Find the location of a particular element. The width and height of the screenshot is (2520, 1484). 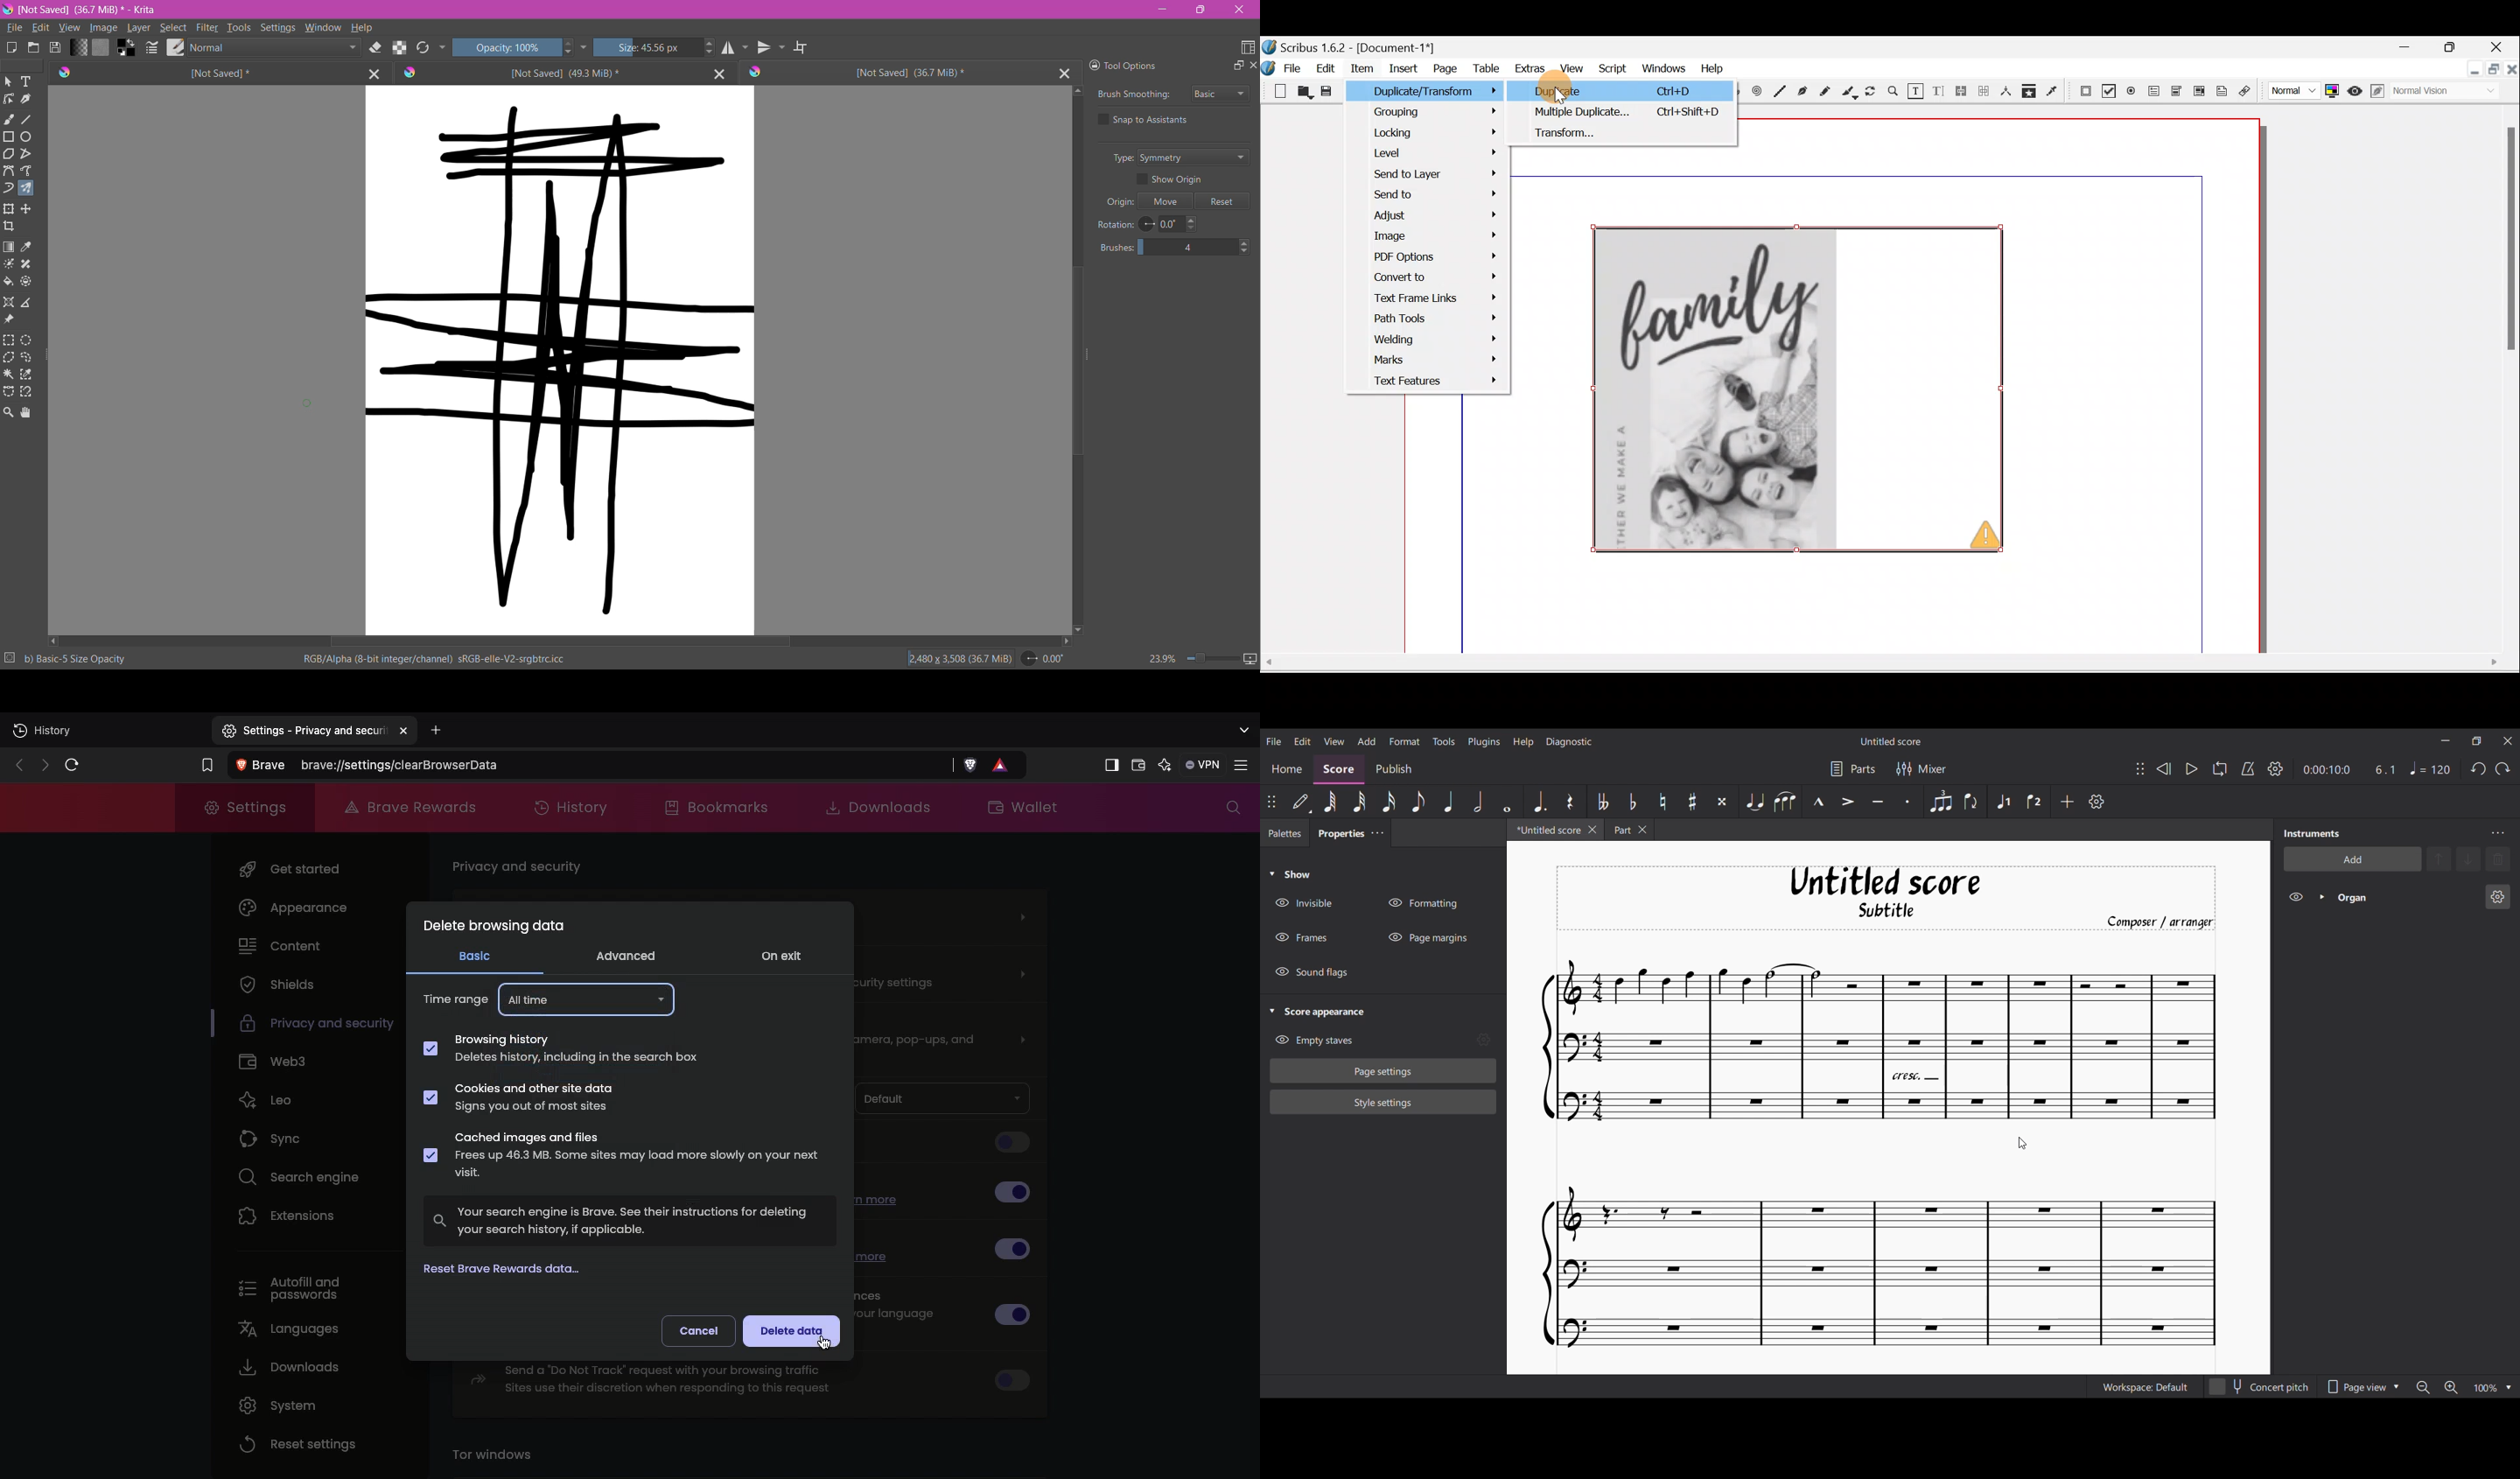

Horizontal Scroll Bar is located at coordinates (559, 642).